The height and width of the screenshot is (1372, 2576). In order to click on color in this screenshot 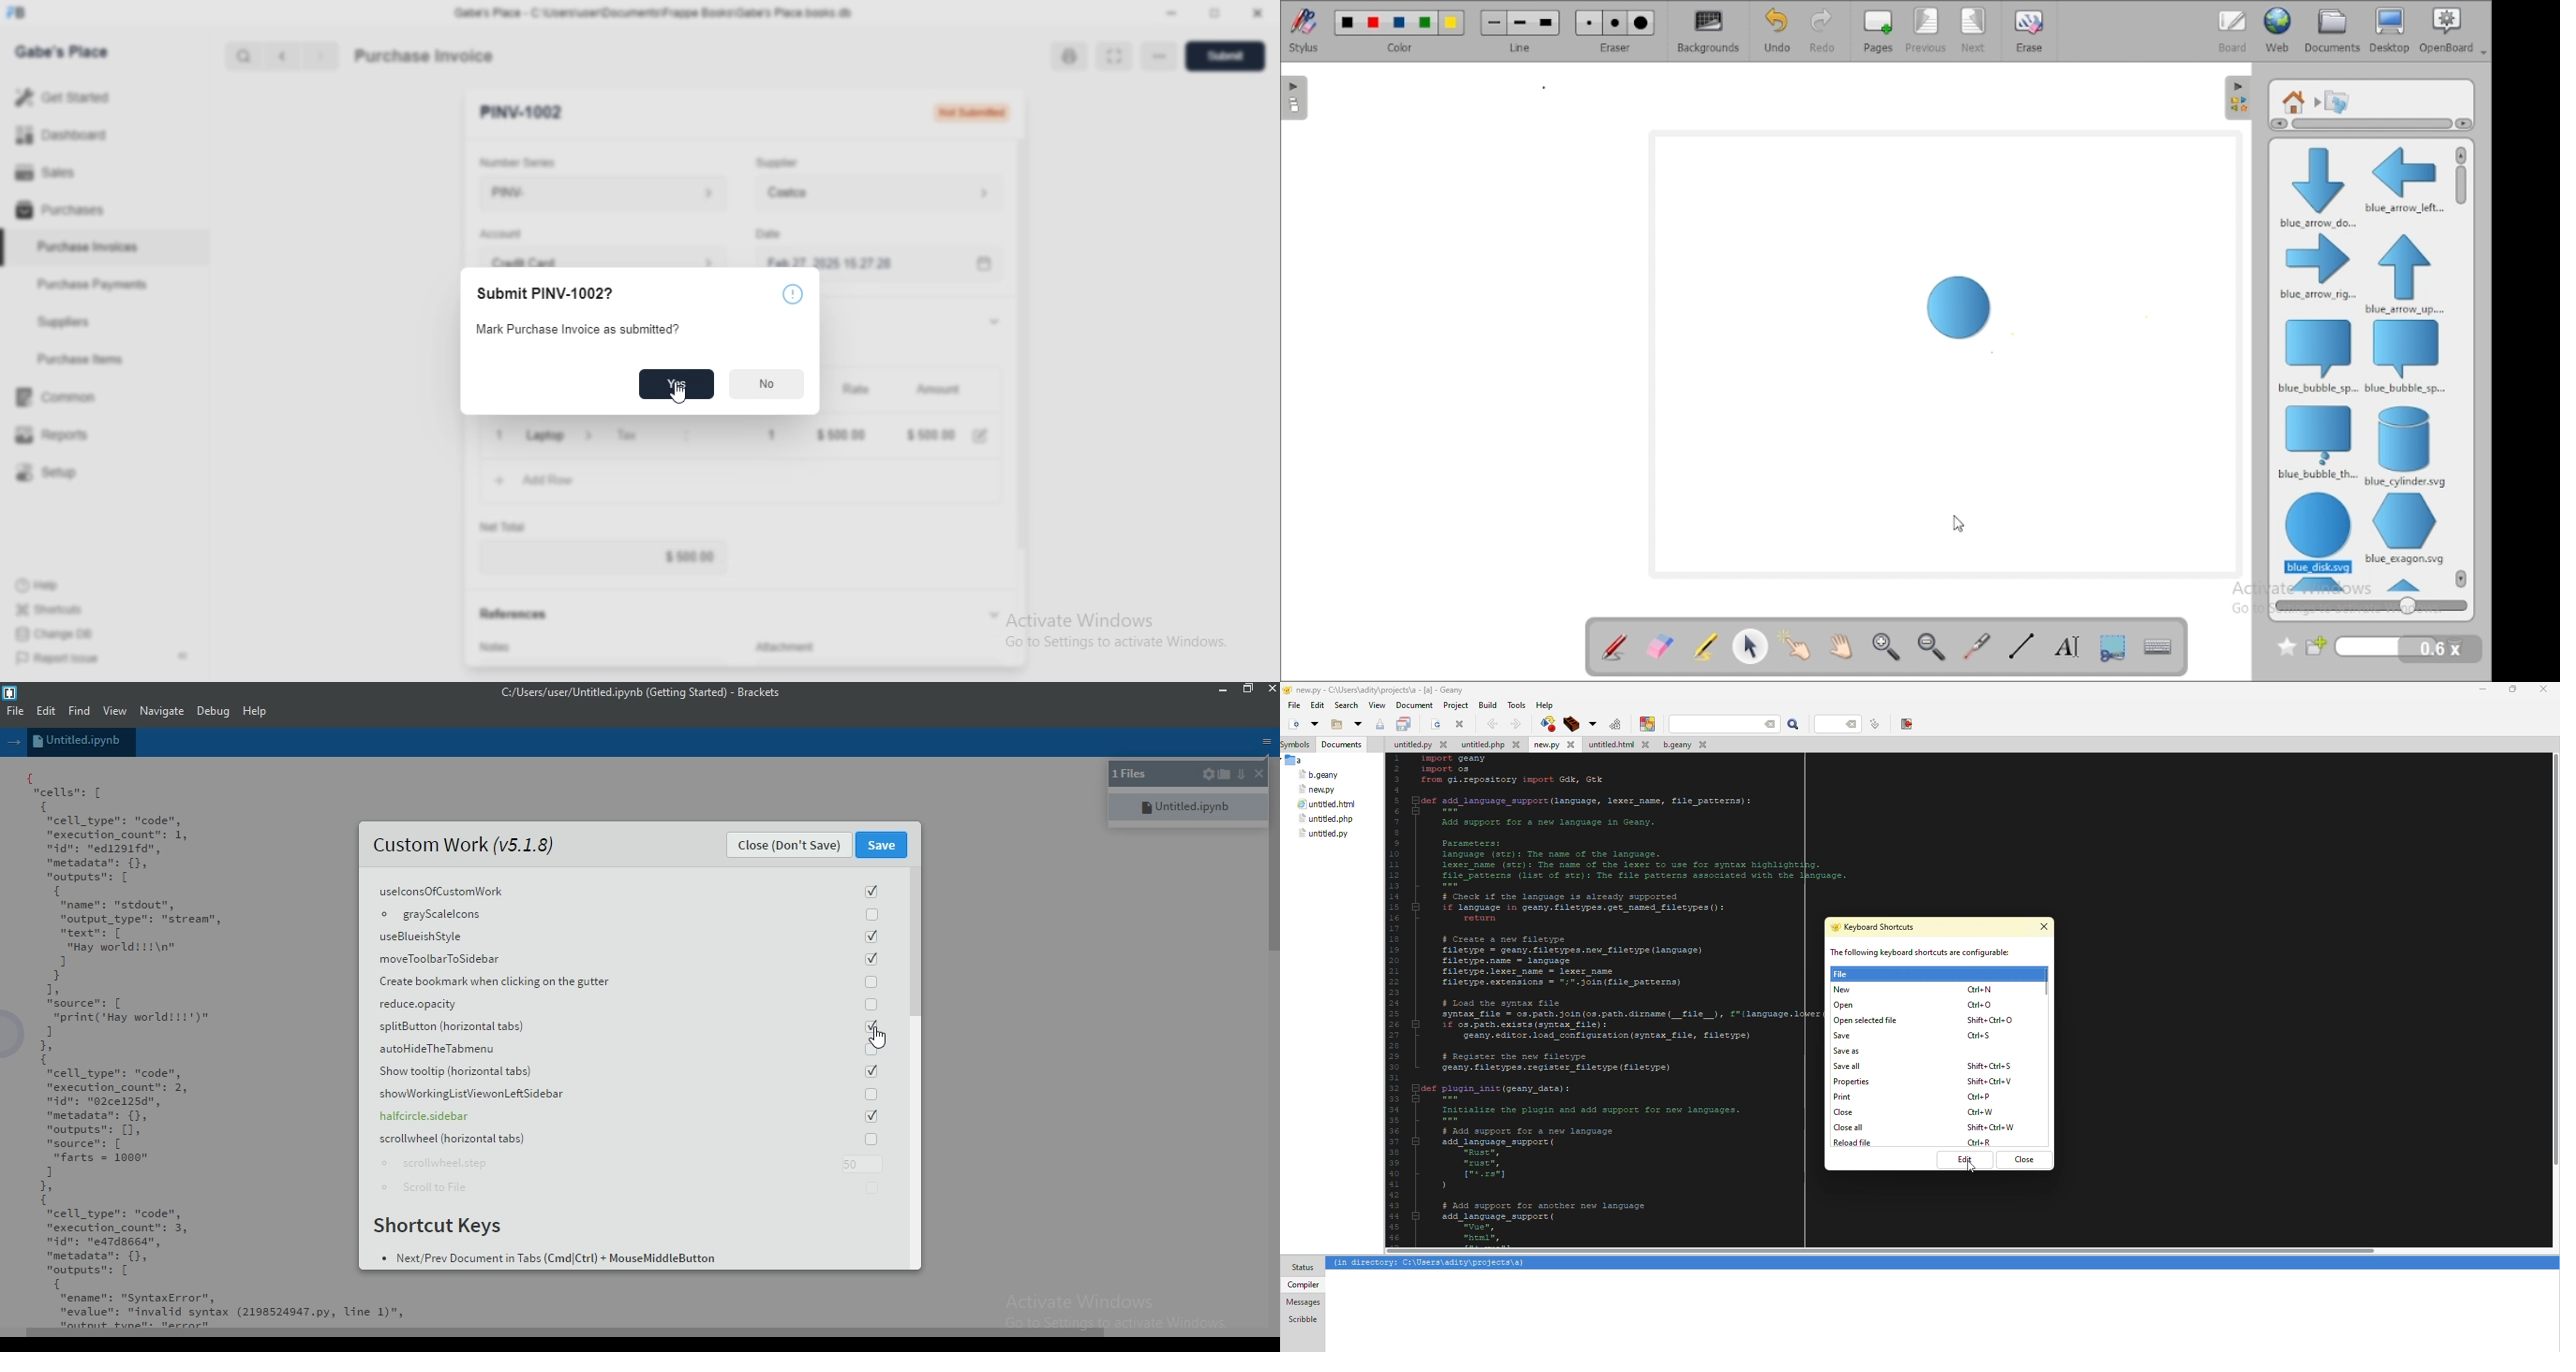, I will do `click(1399, 30)`.